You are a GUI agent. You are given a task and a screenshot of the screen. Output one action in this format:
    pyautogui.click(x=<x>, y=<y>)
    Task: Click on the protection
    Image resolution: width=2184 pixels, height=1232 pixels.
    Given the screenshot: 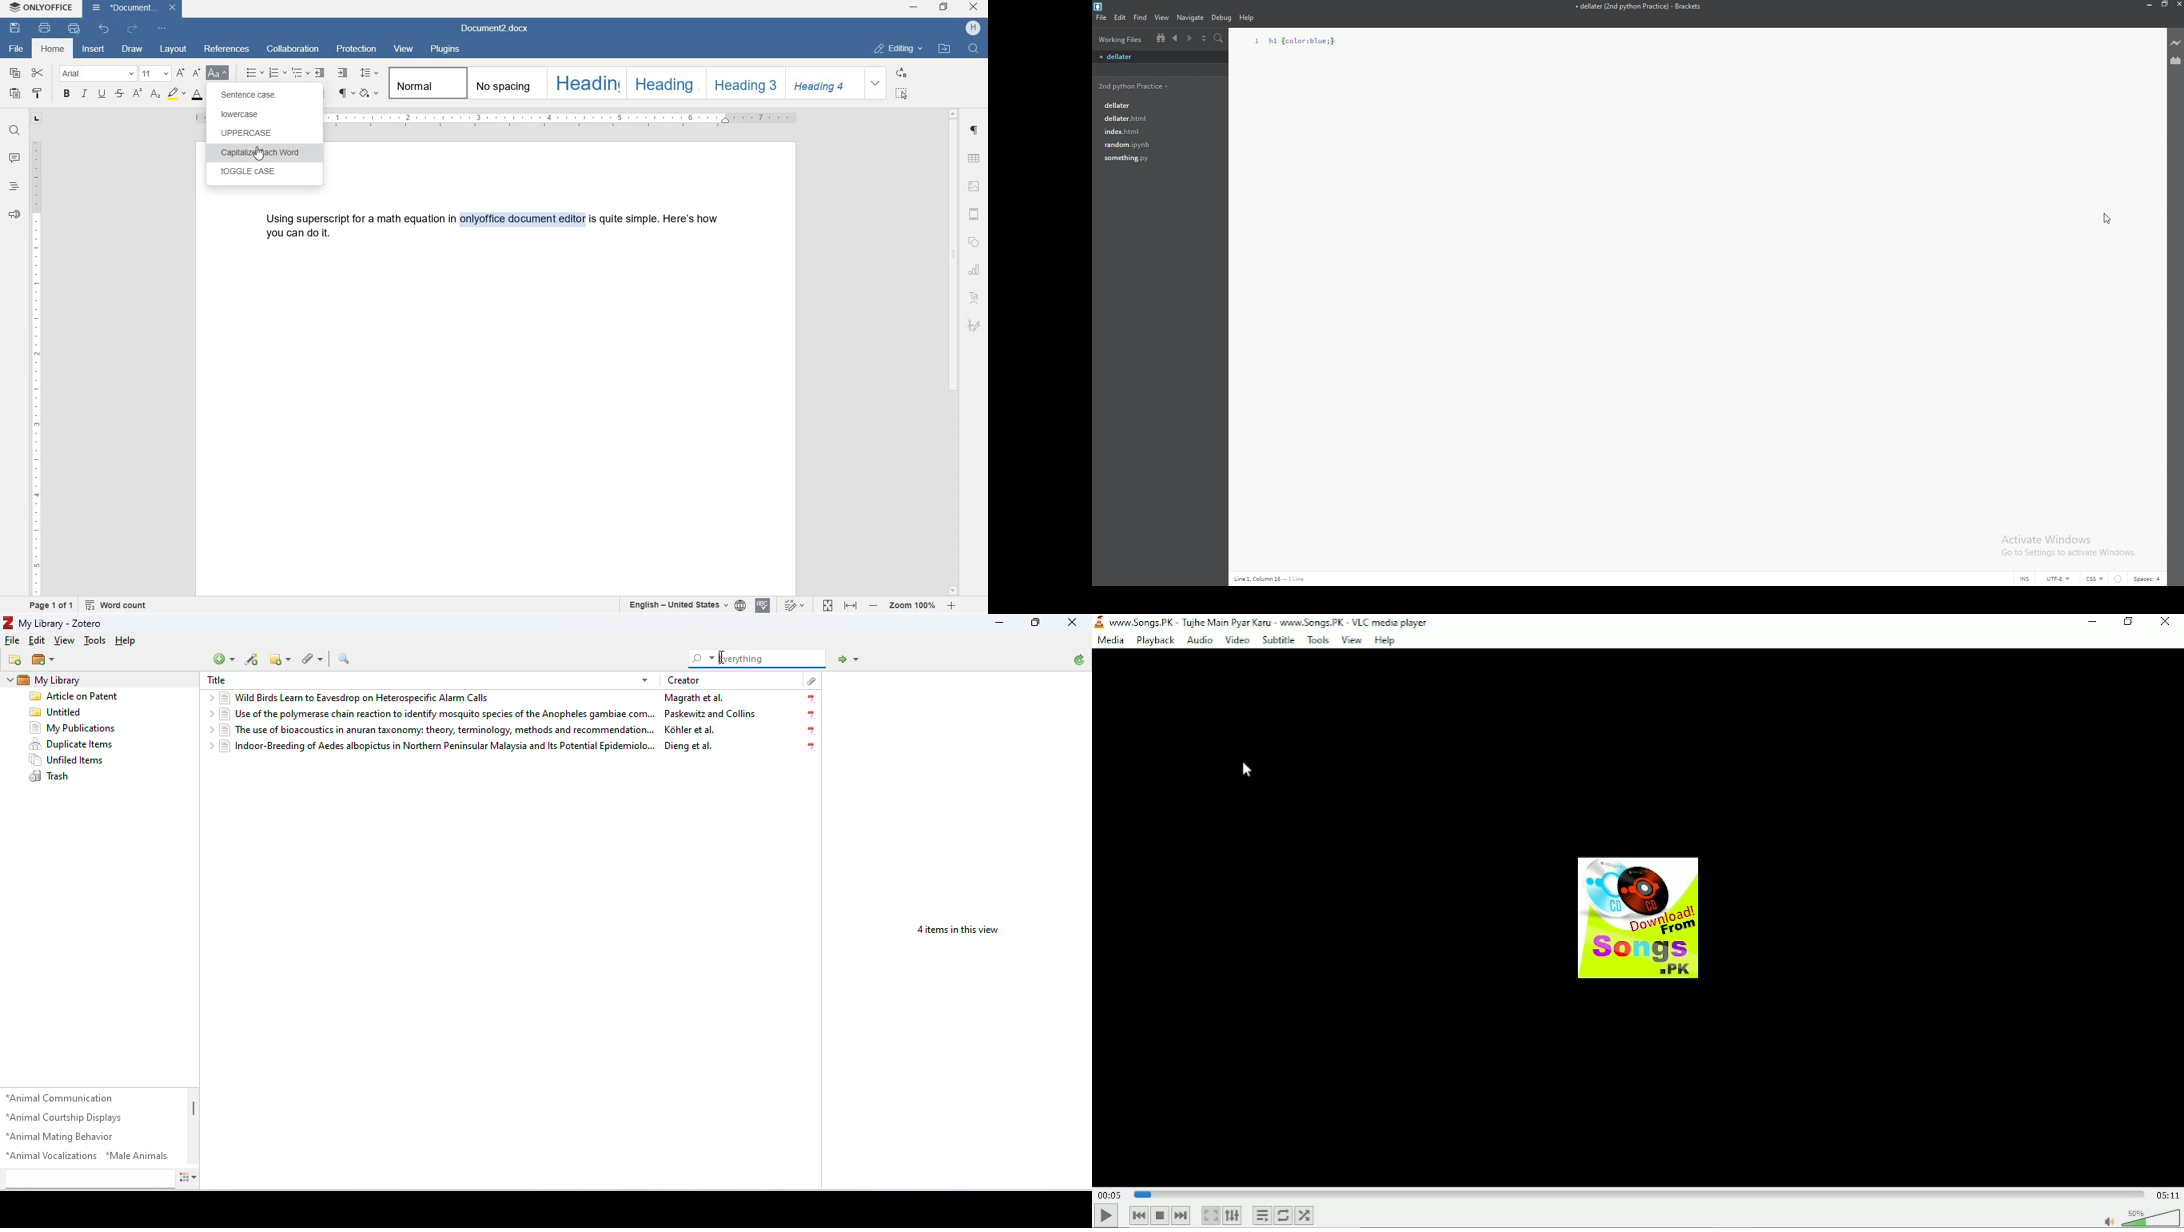 What is the action you would take?
    pyautogui.click(x=358, y=50)
    